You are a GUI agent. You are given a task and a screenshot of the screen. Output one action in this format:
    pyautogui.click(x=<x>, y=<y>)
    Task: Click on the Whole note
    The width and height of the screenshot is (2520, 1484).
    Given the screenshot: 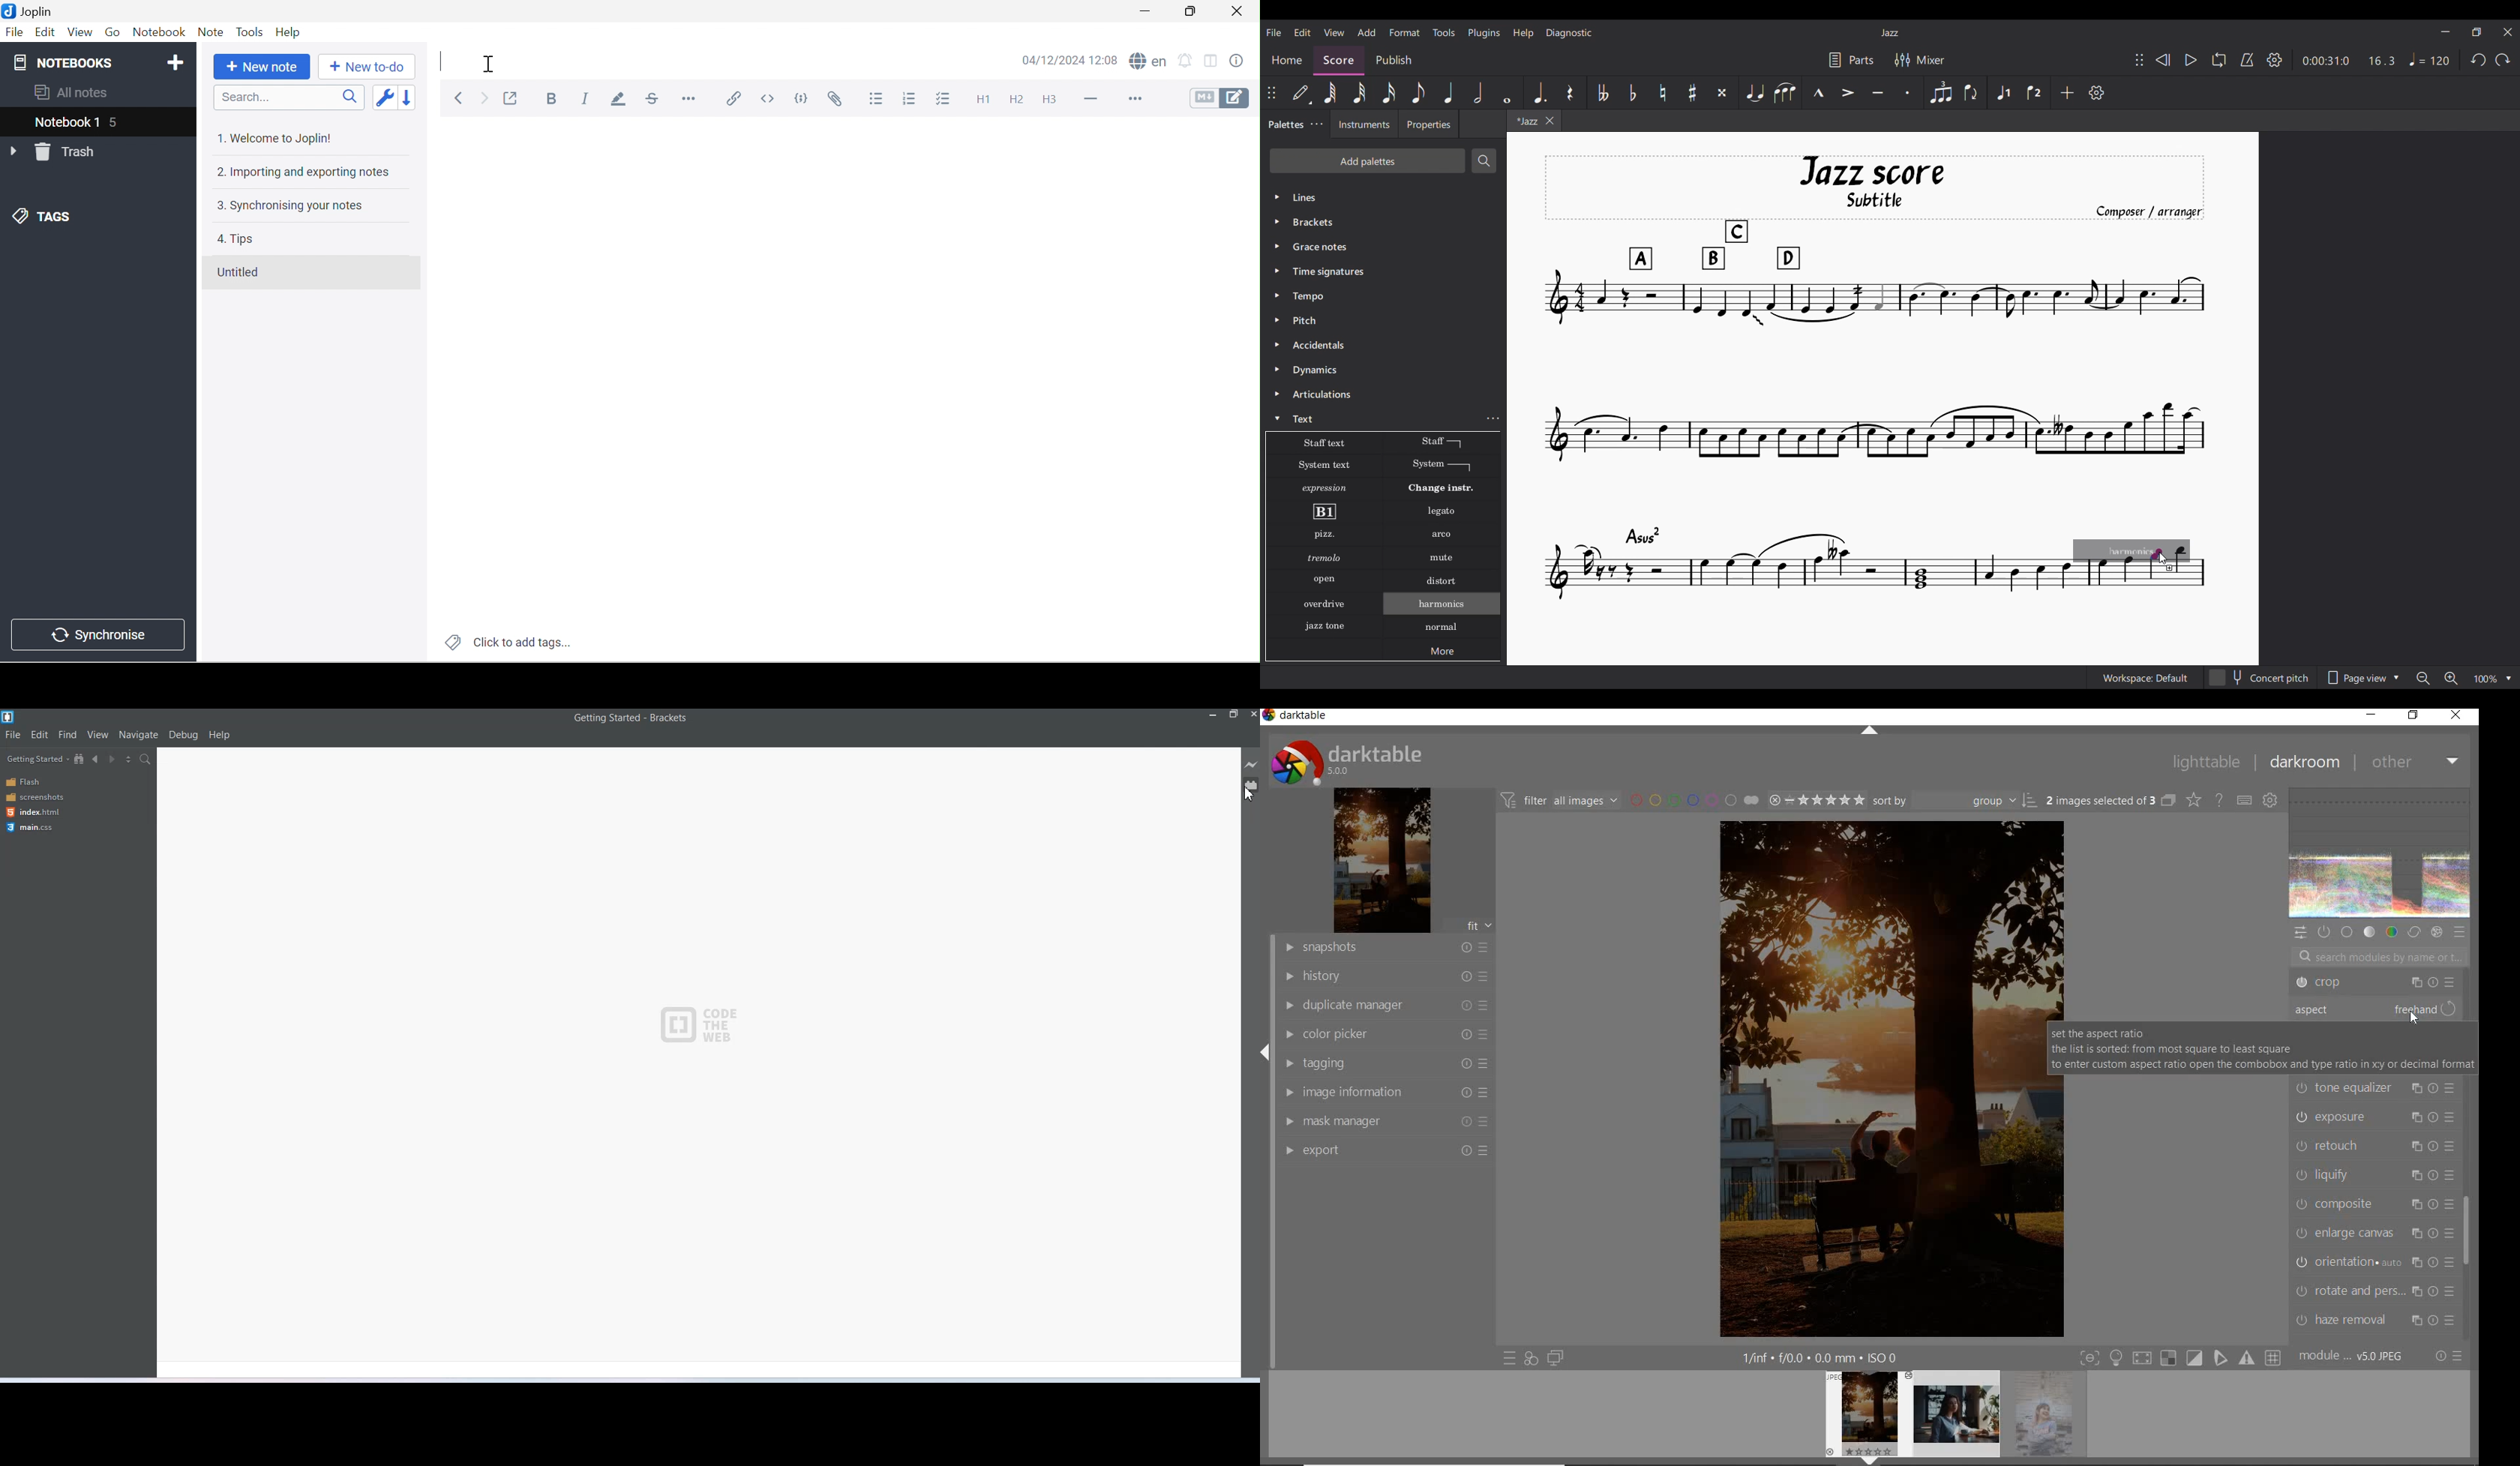 What is the action you would take?
    pyautogui.click(x=1507, y=93)
    